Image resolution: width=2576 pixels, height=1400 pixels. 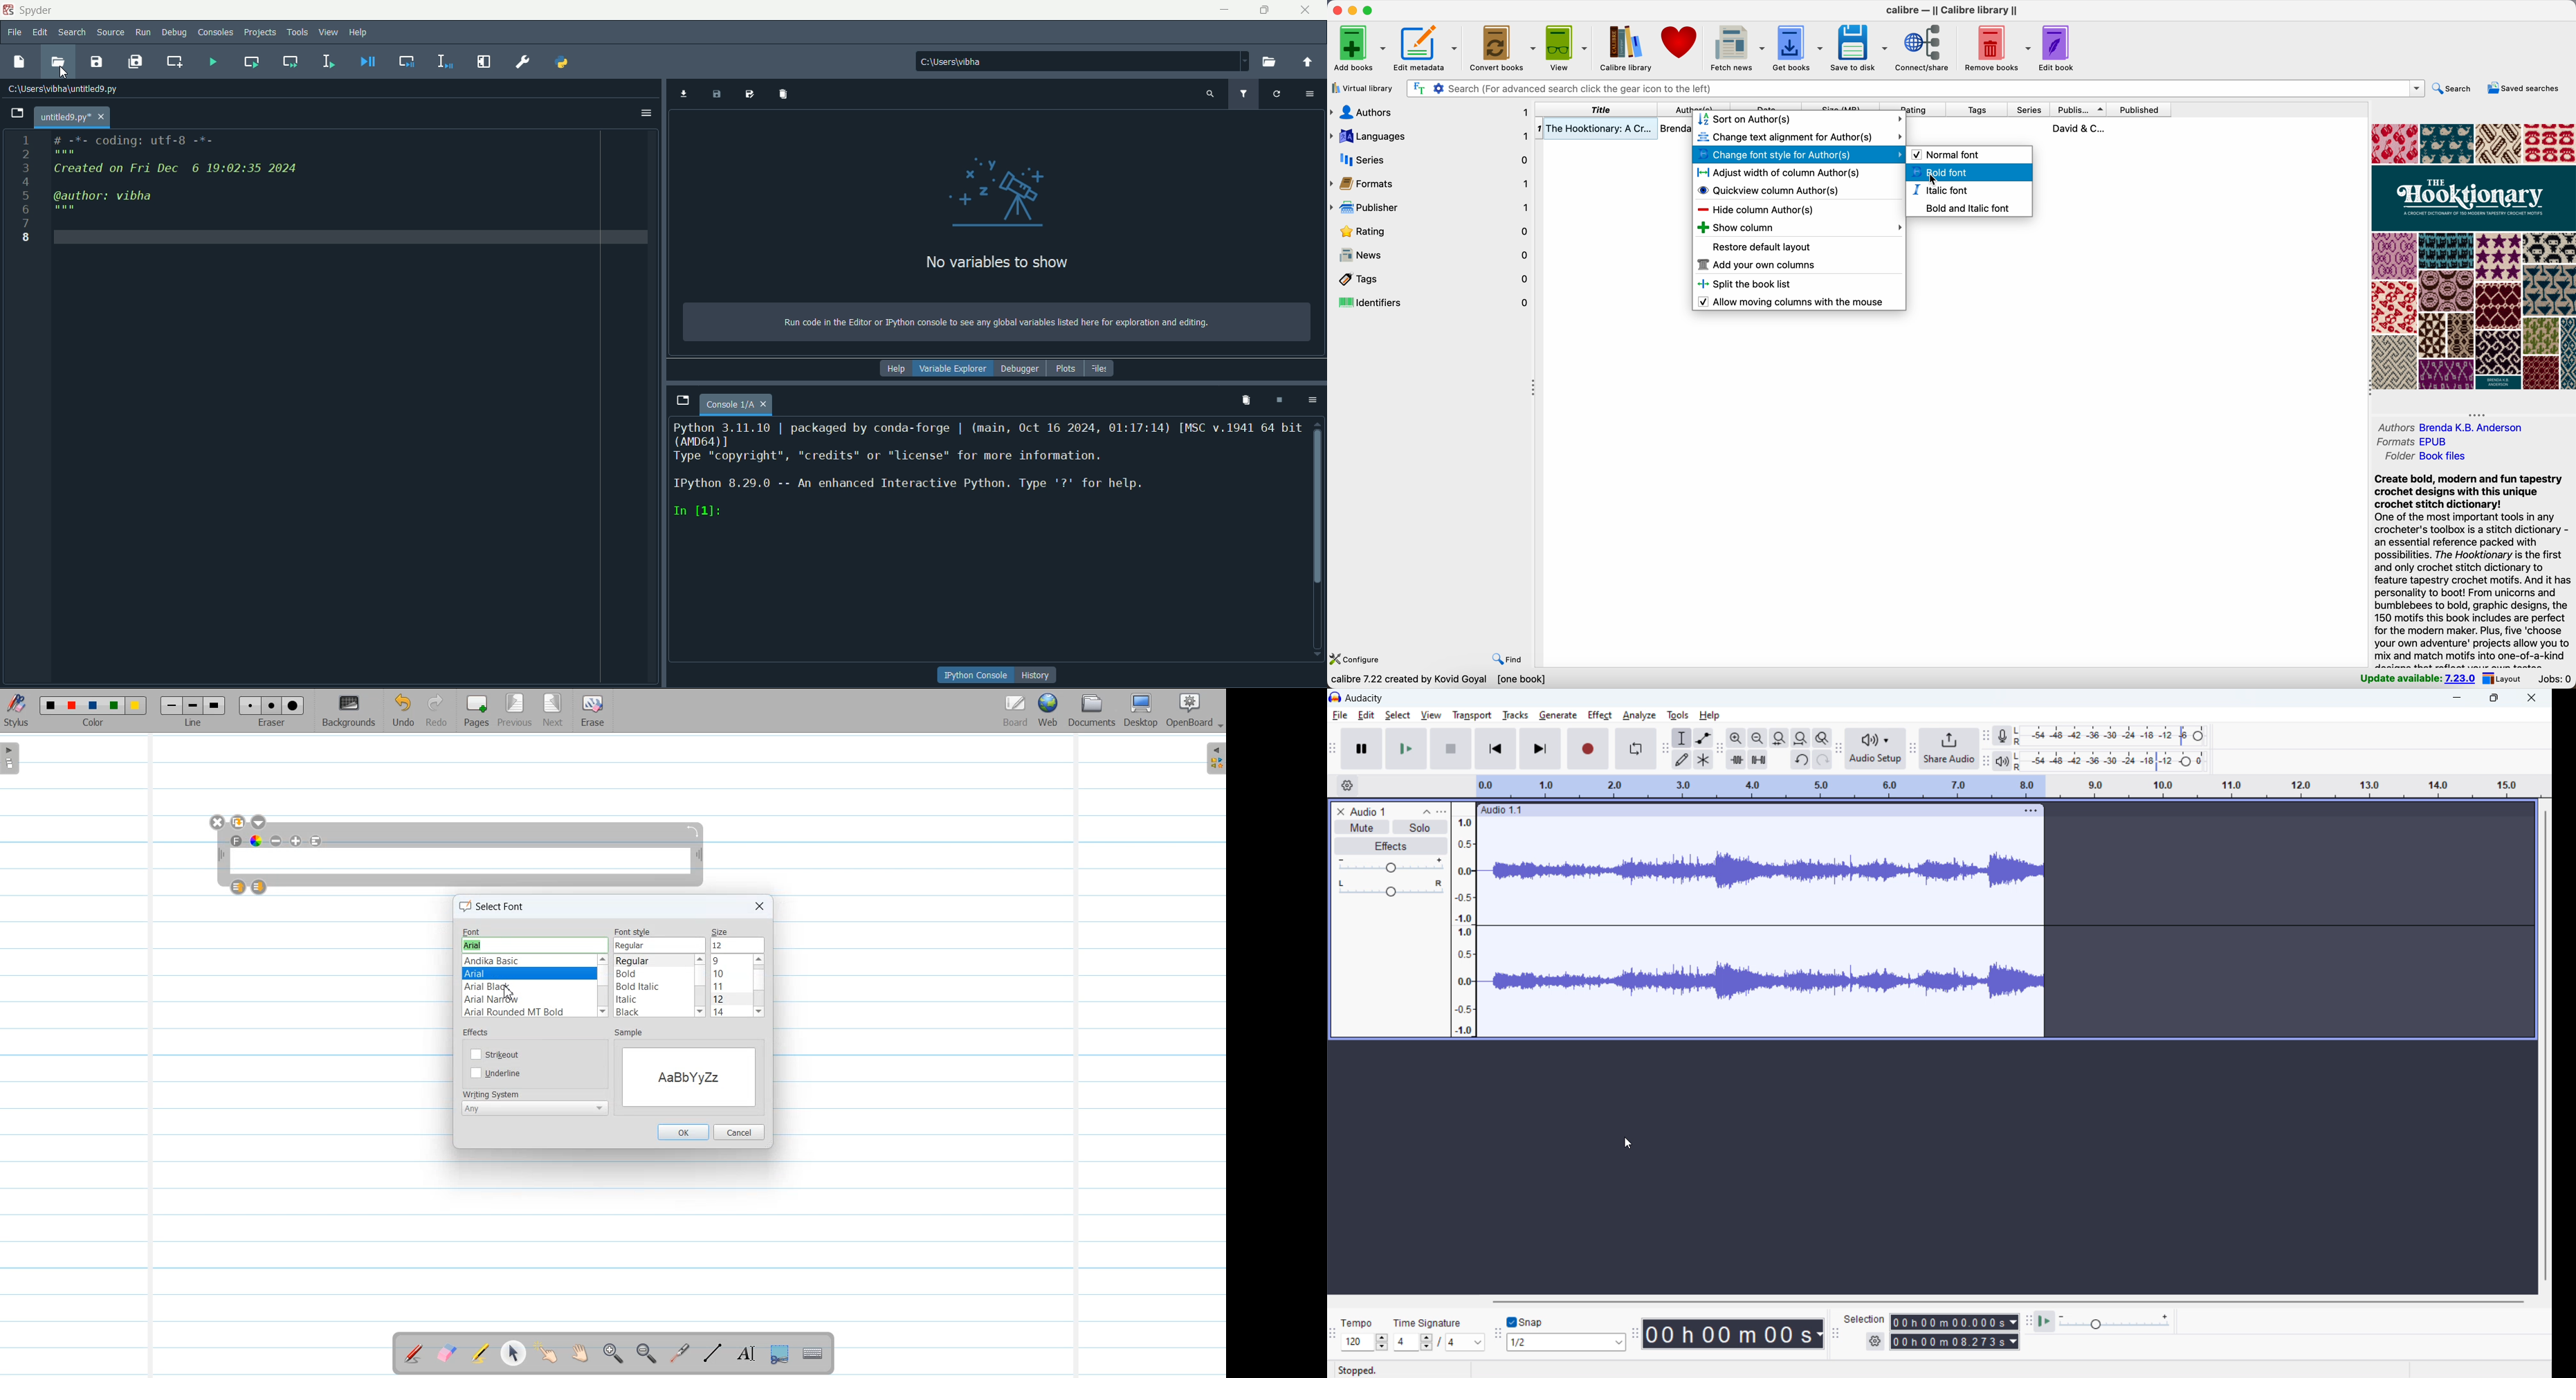 I want to click on search, so click(x=2455, y=88).